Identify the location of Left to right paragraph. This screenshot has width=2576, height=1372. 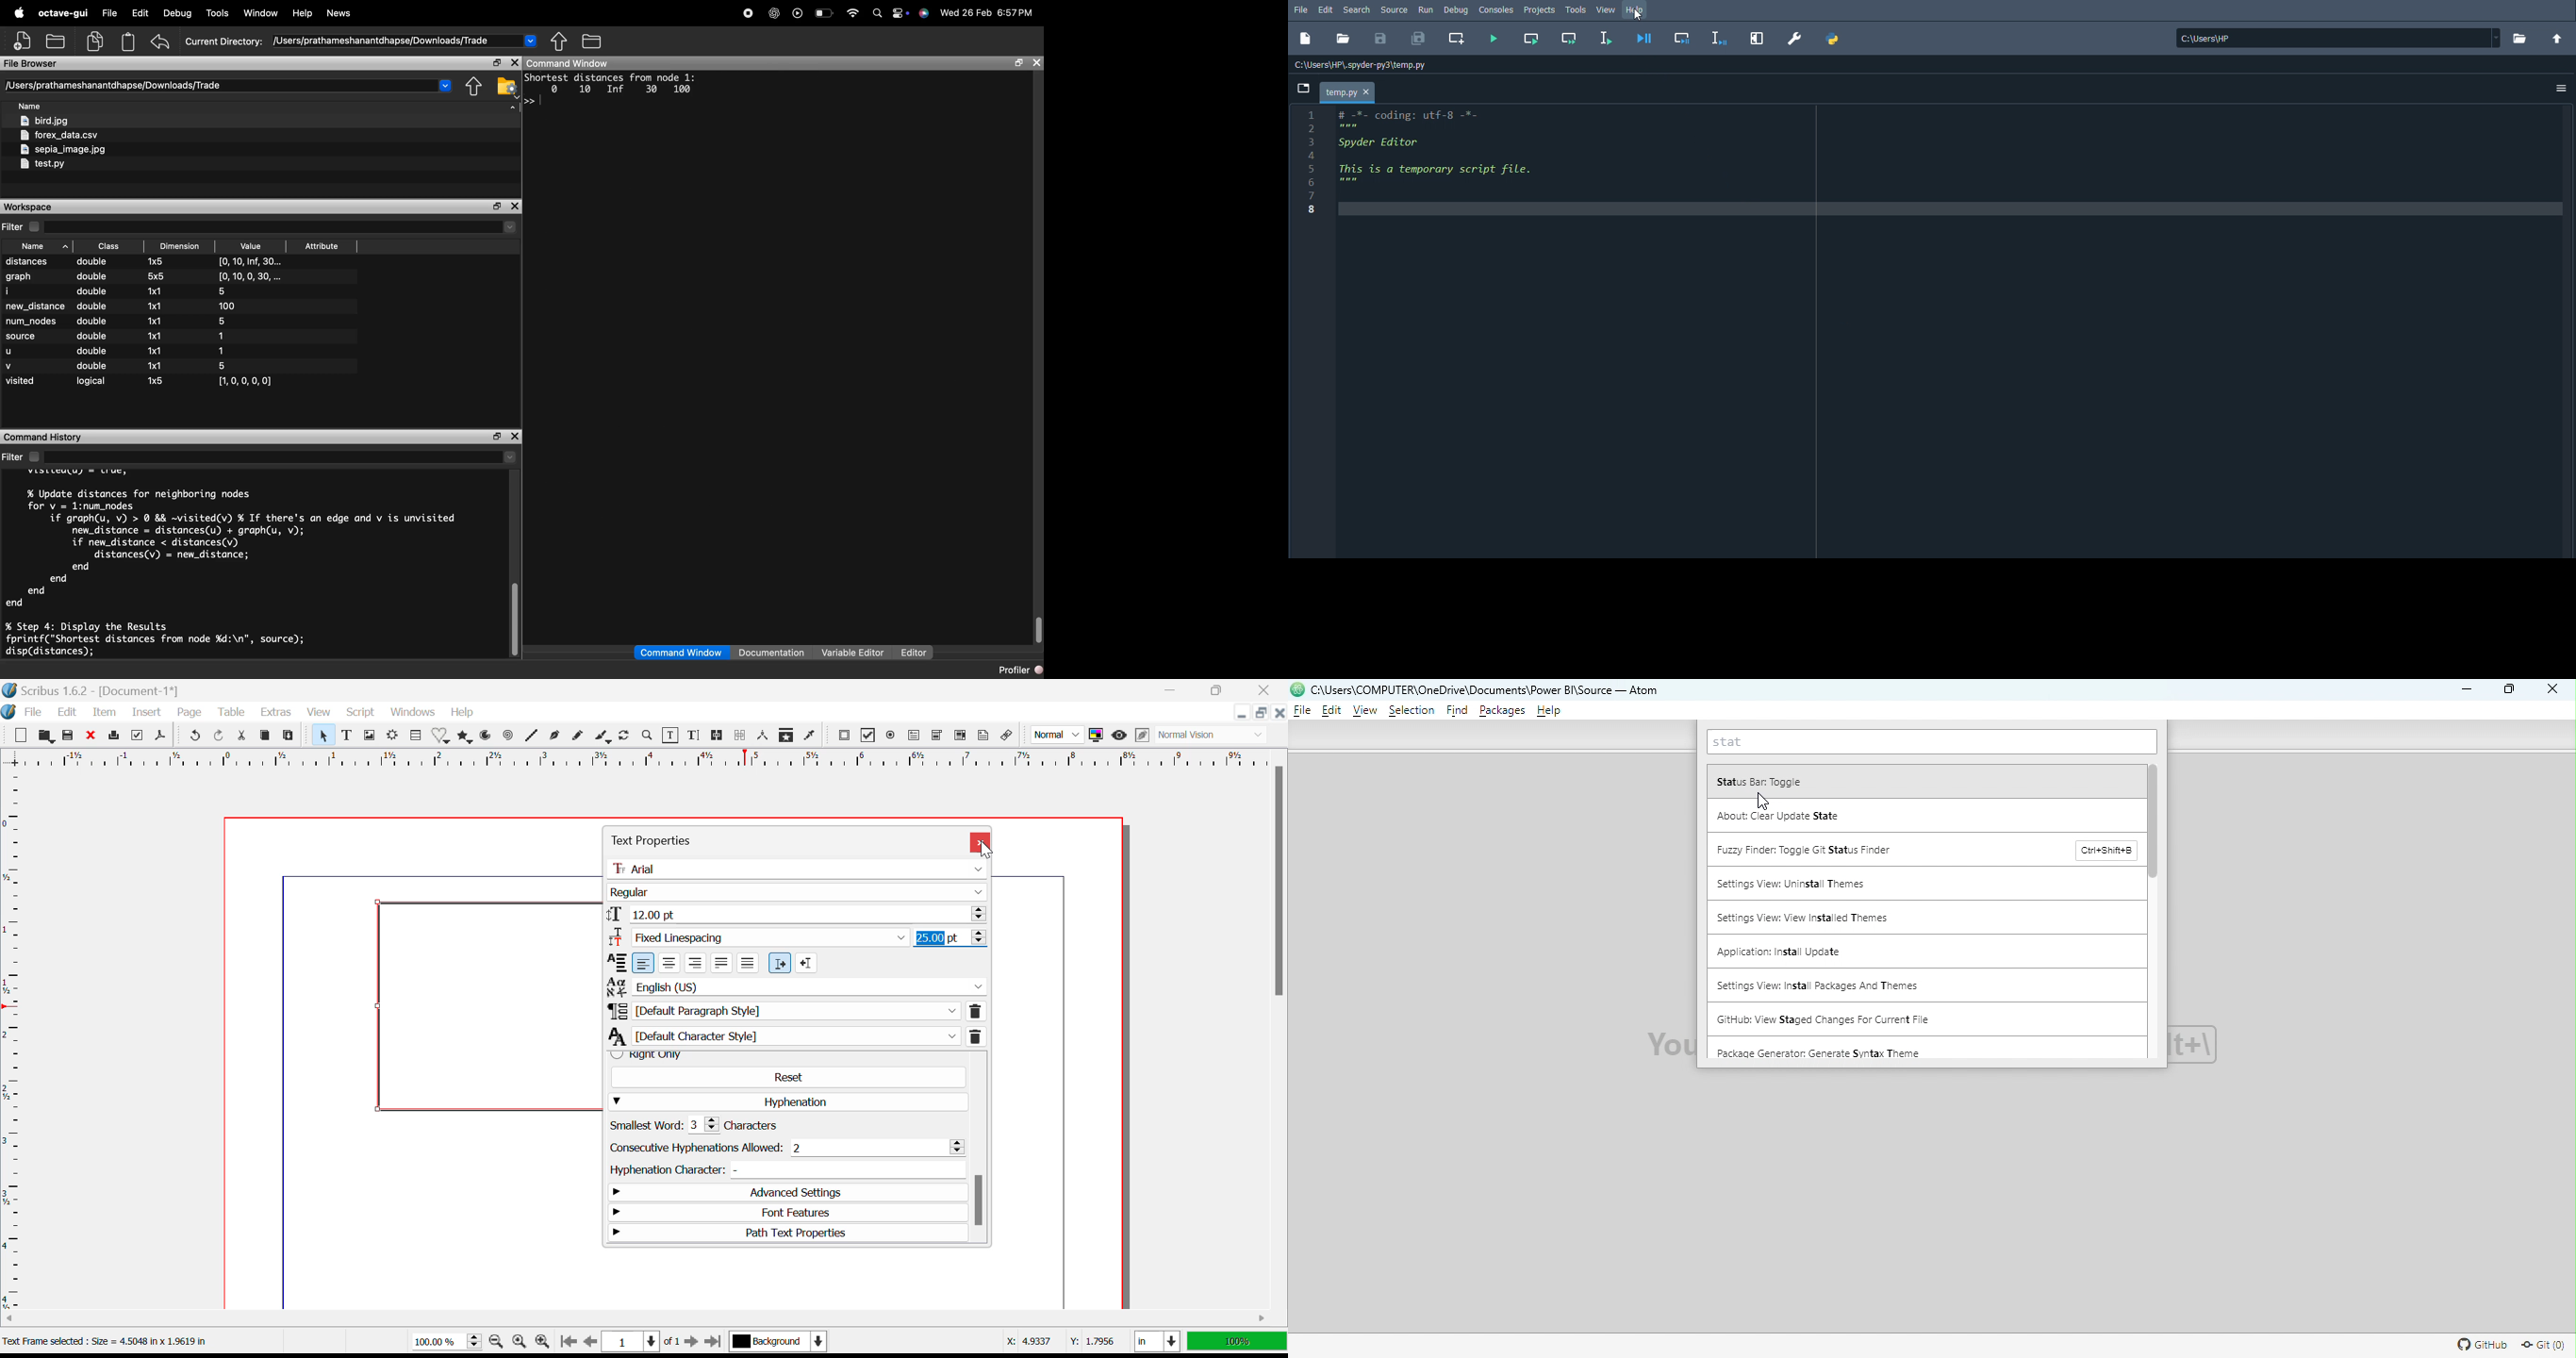
(780, 963).